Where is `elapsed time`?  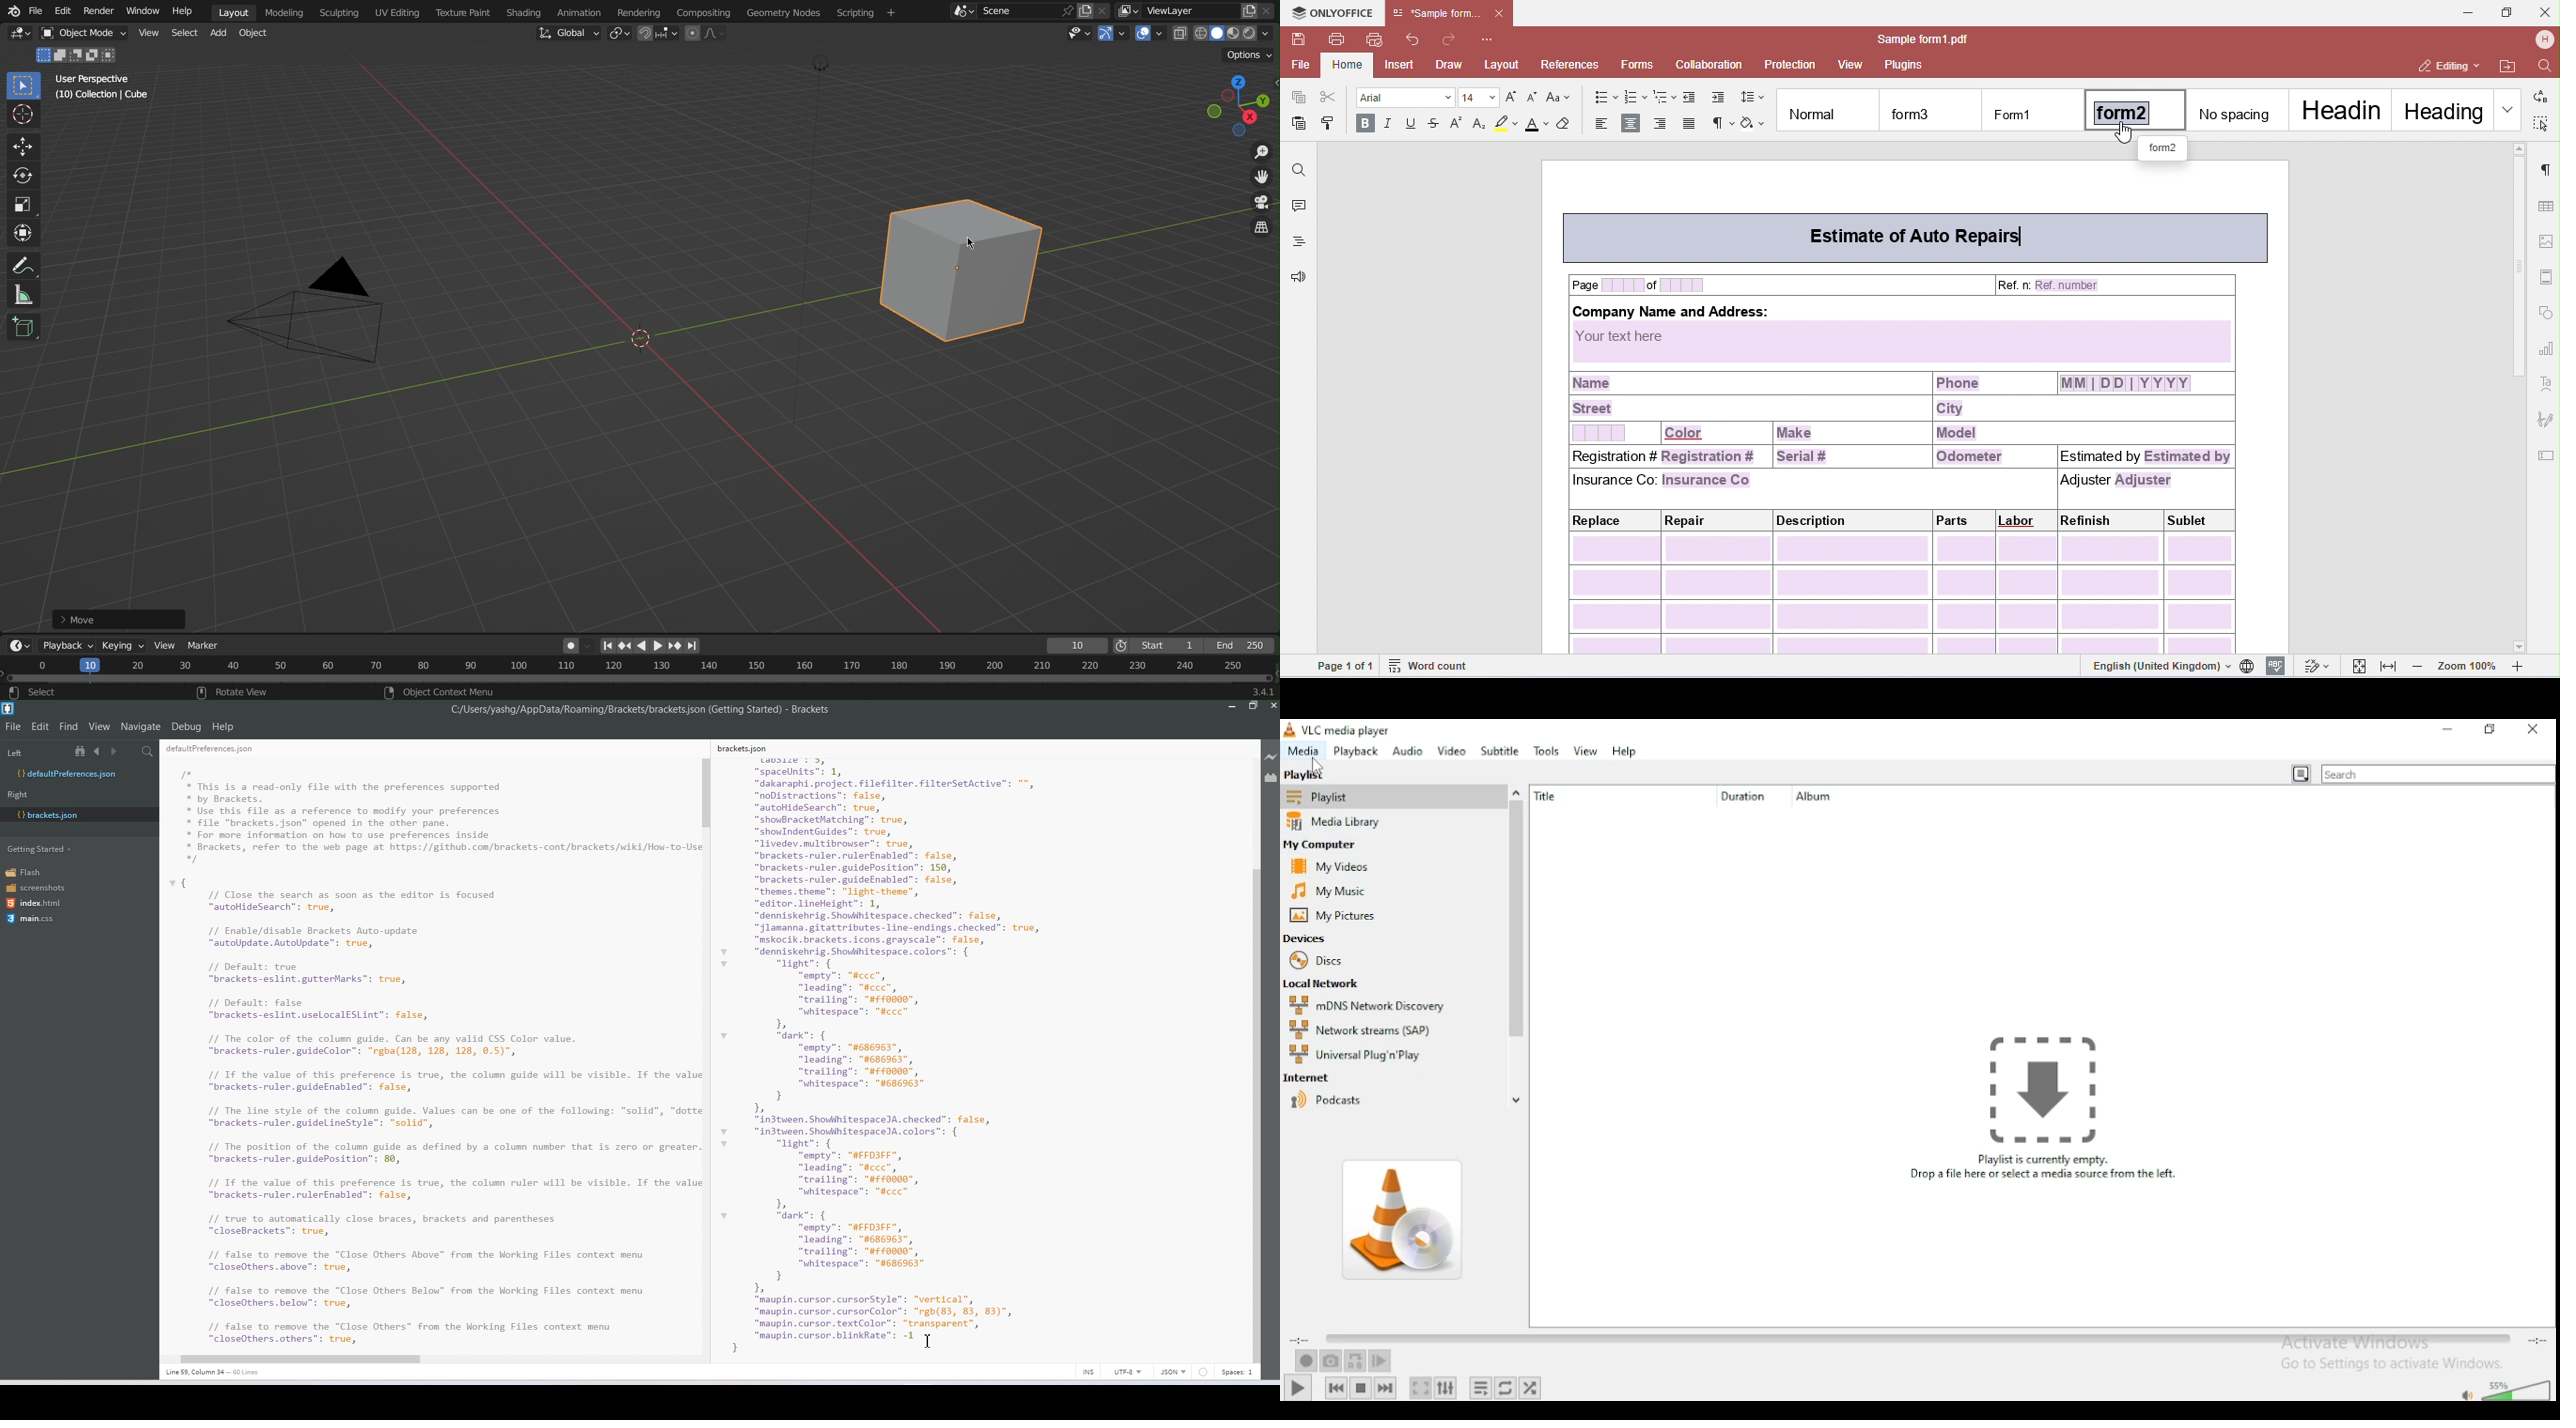 elapsed time is located at coordinates (1299, 1338).